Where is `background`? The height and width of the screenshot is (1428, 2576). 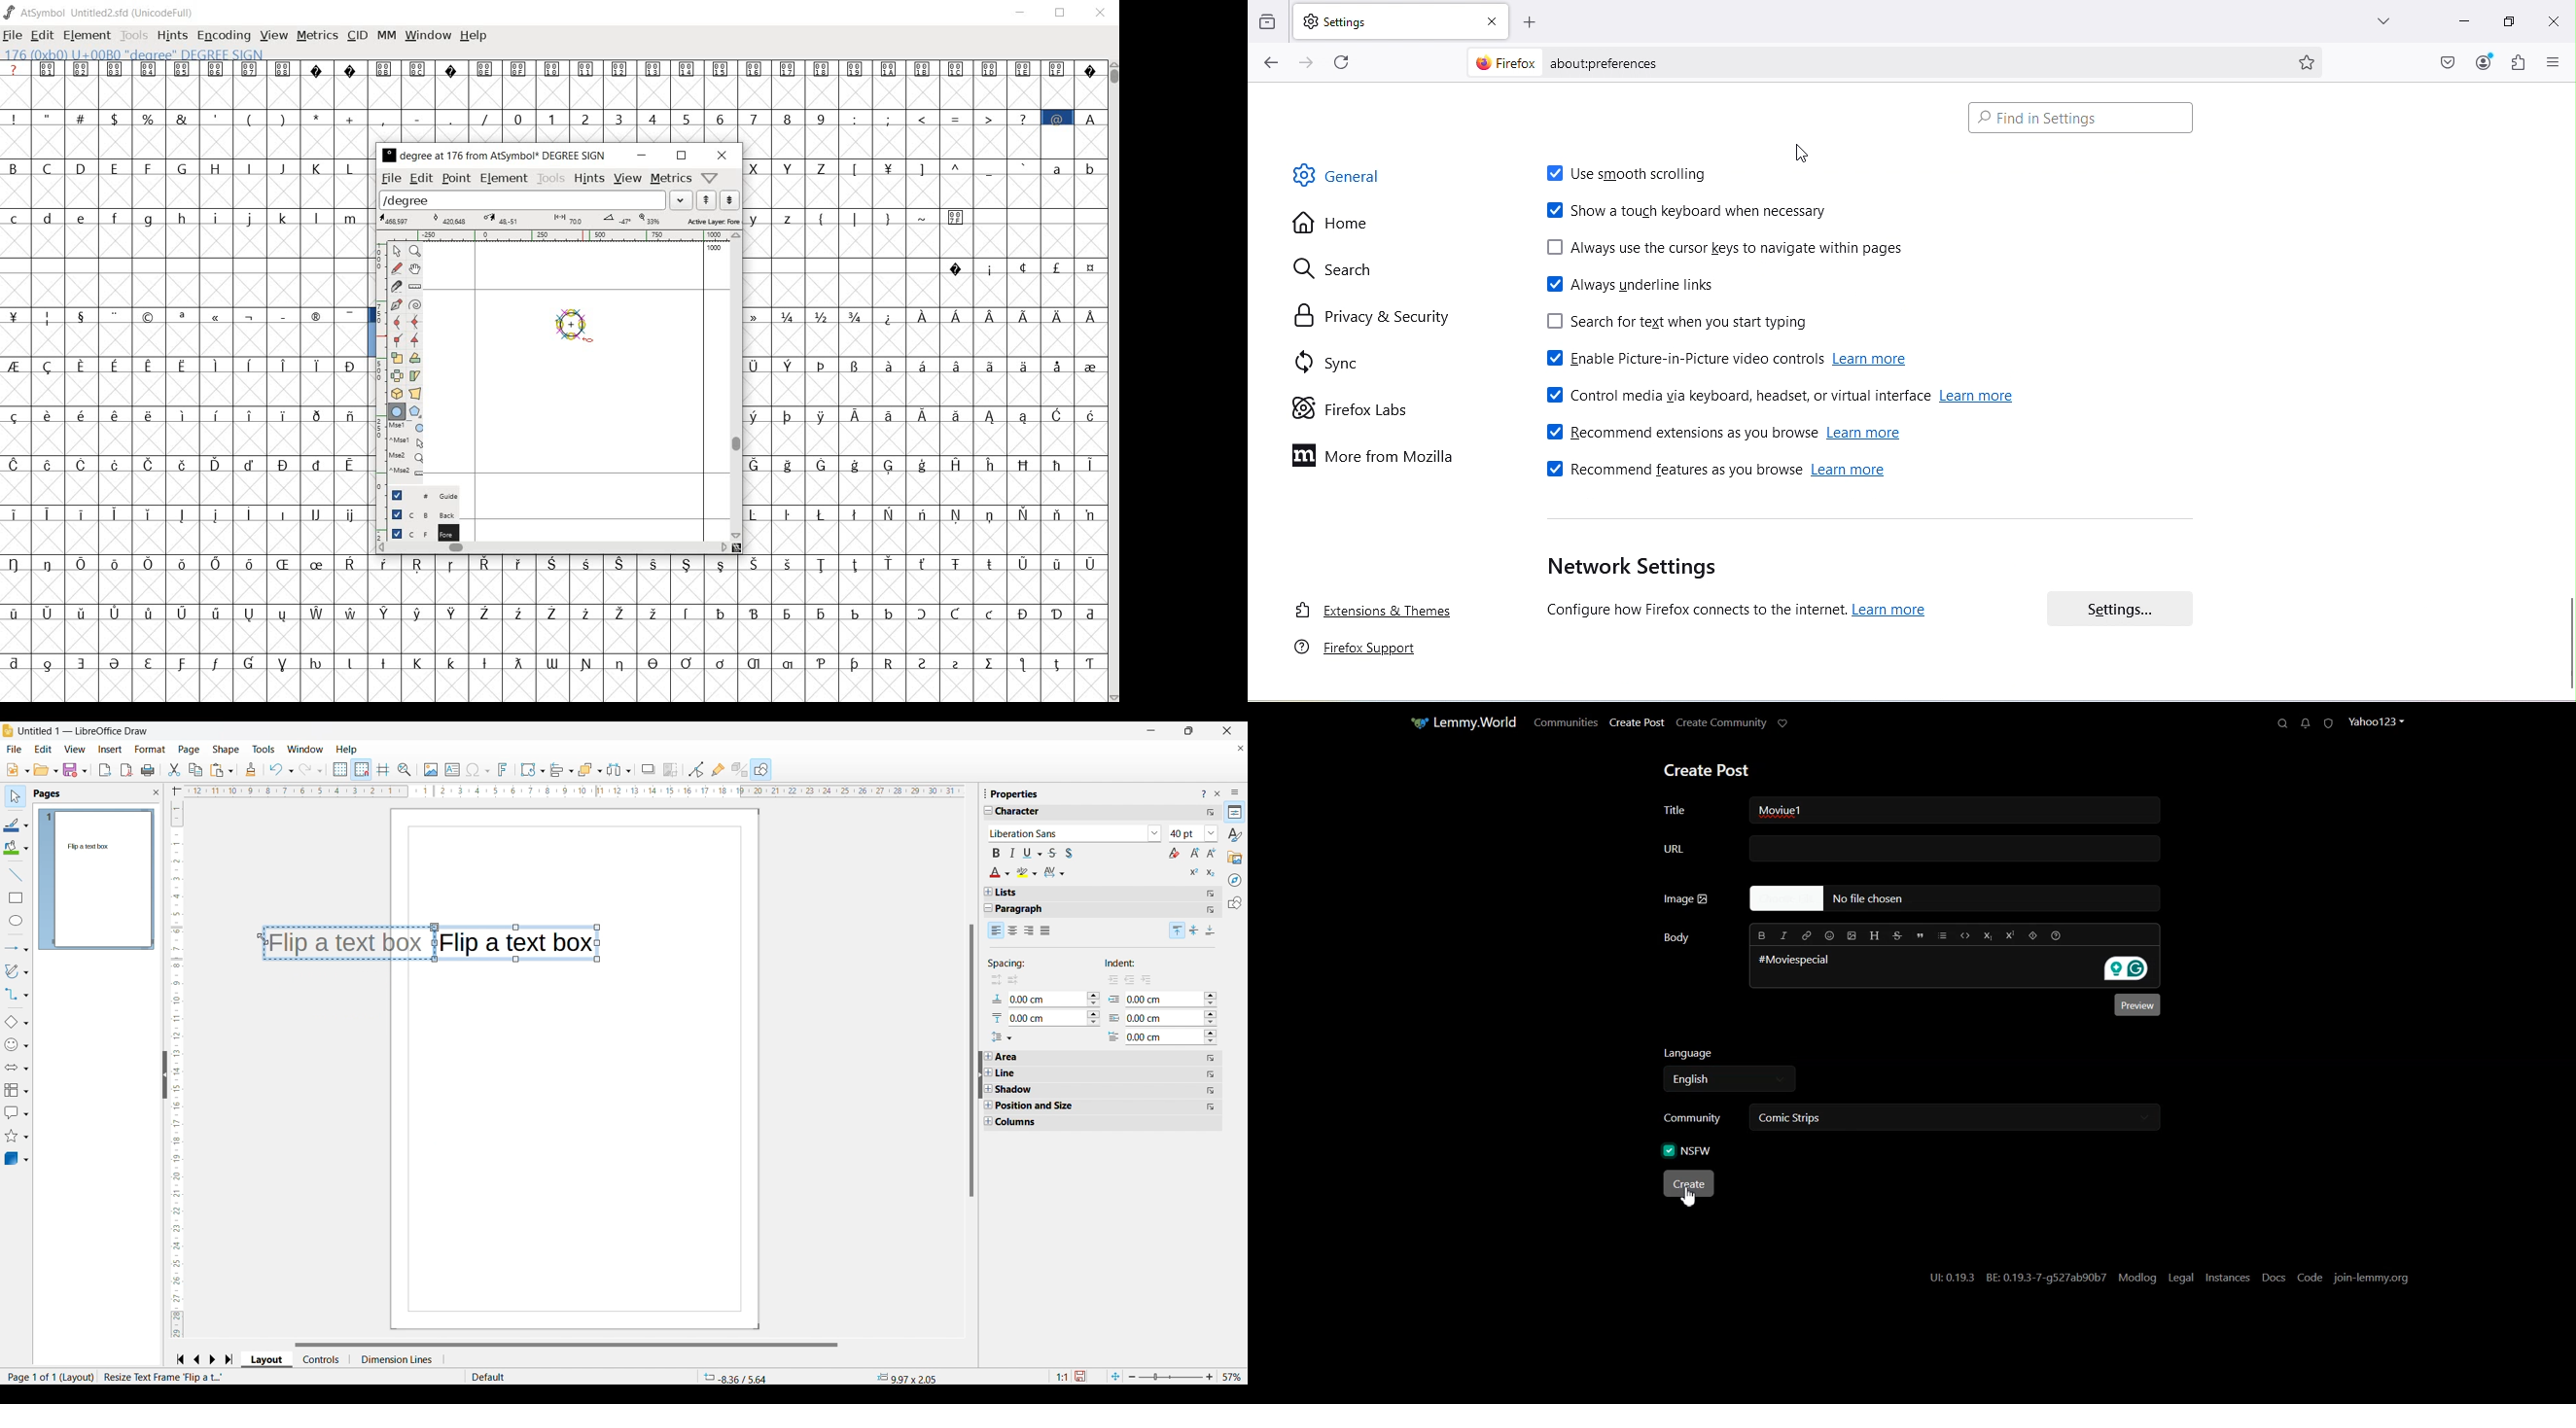 background is located at coordinates (416, 516).